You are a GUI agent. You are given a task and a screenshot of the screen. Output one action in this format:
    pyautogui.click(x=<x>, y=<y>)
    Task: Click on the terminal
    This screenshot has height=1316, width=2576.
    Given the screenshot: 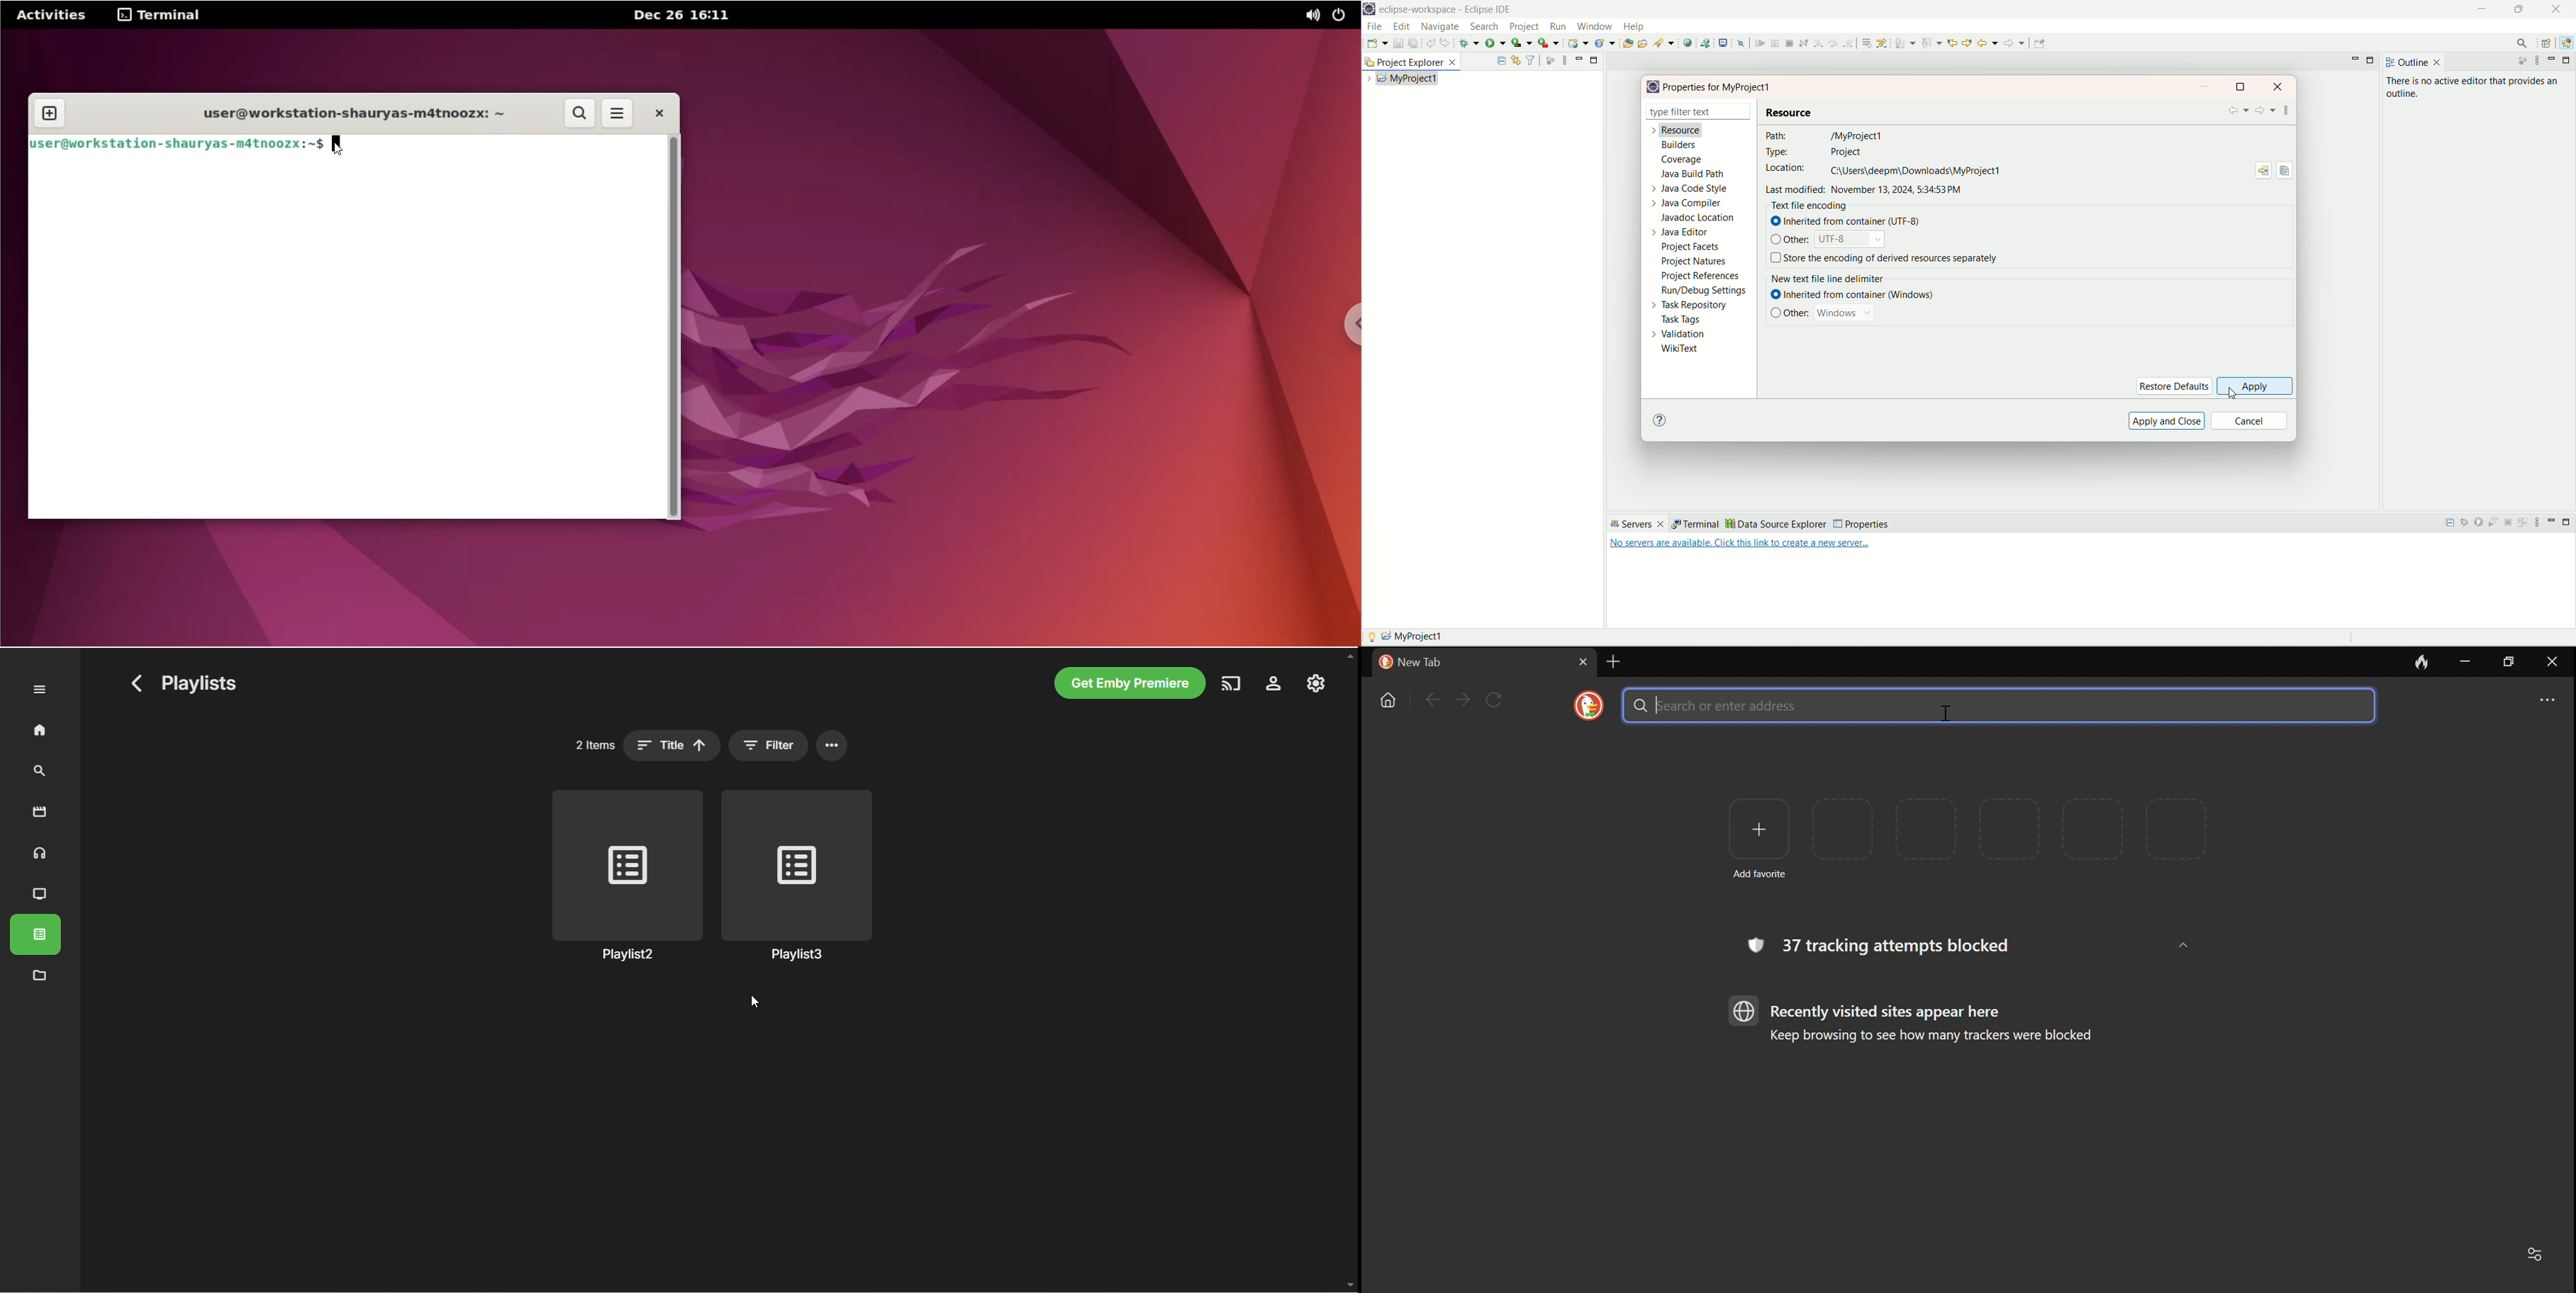 What is the action you would take?
    pyautogui.click(x=1694, y=524)
    